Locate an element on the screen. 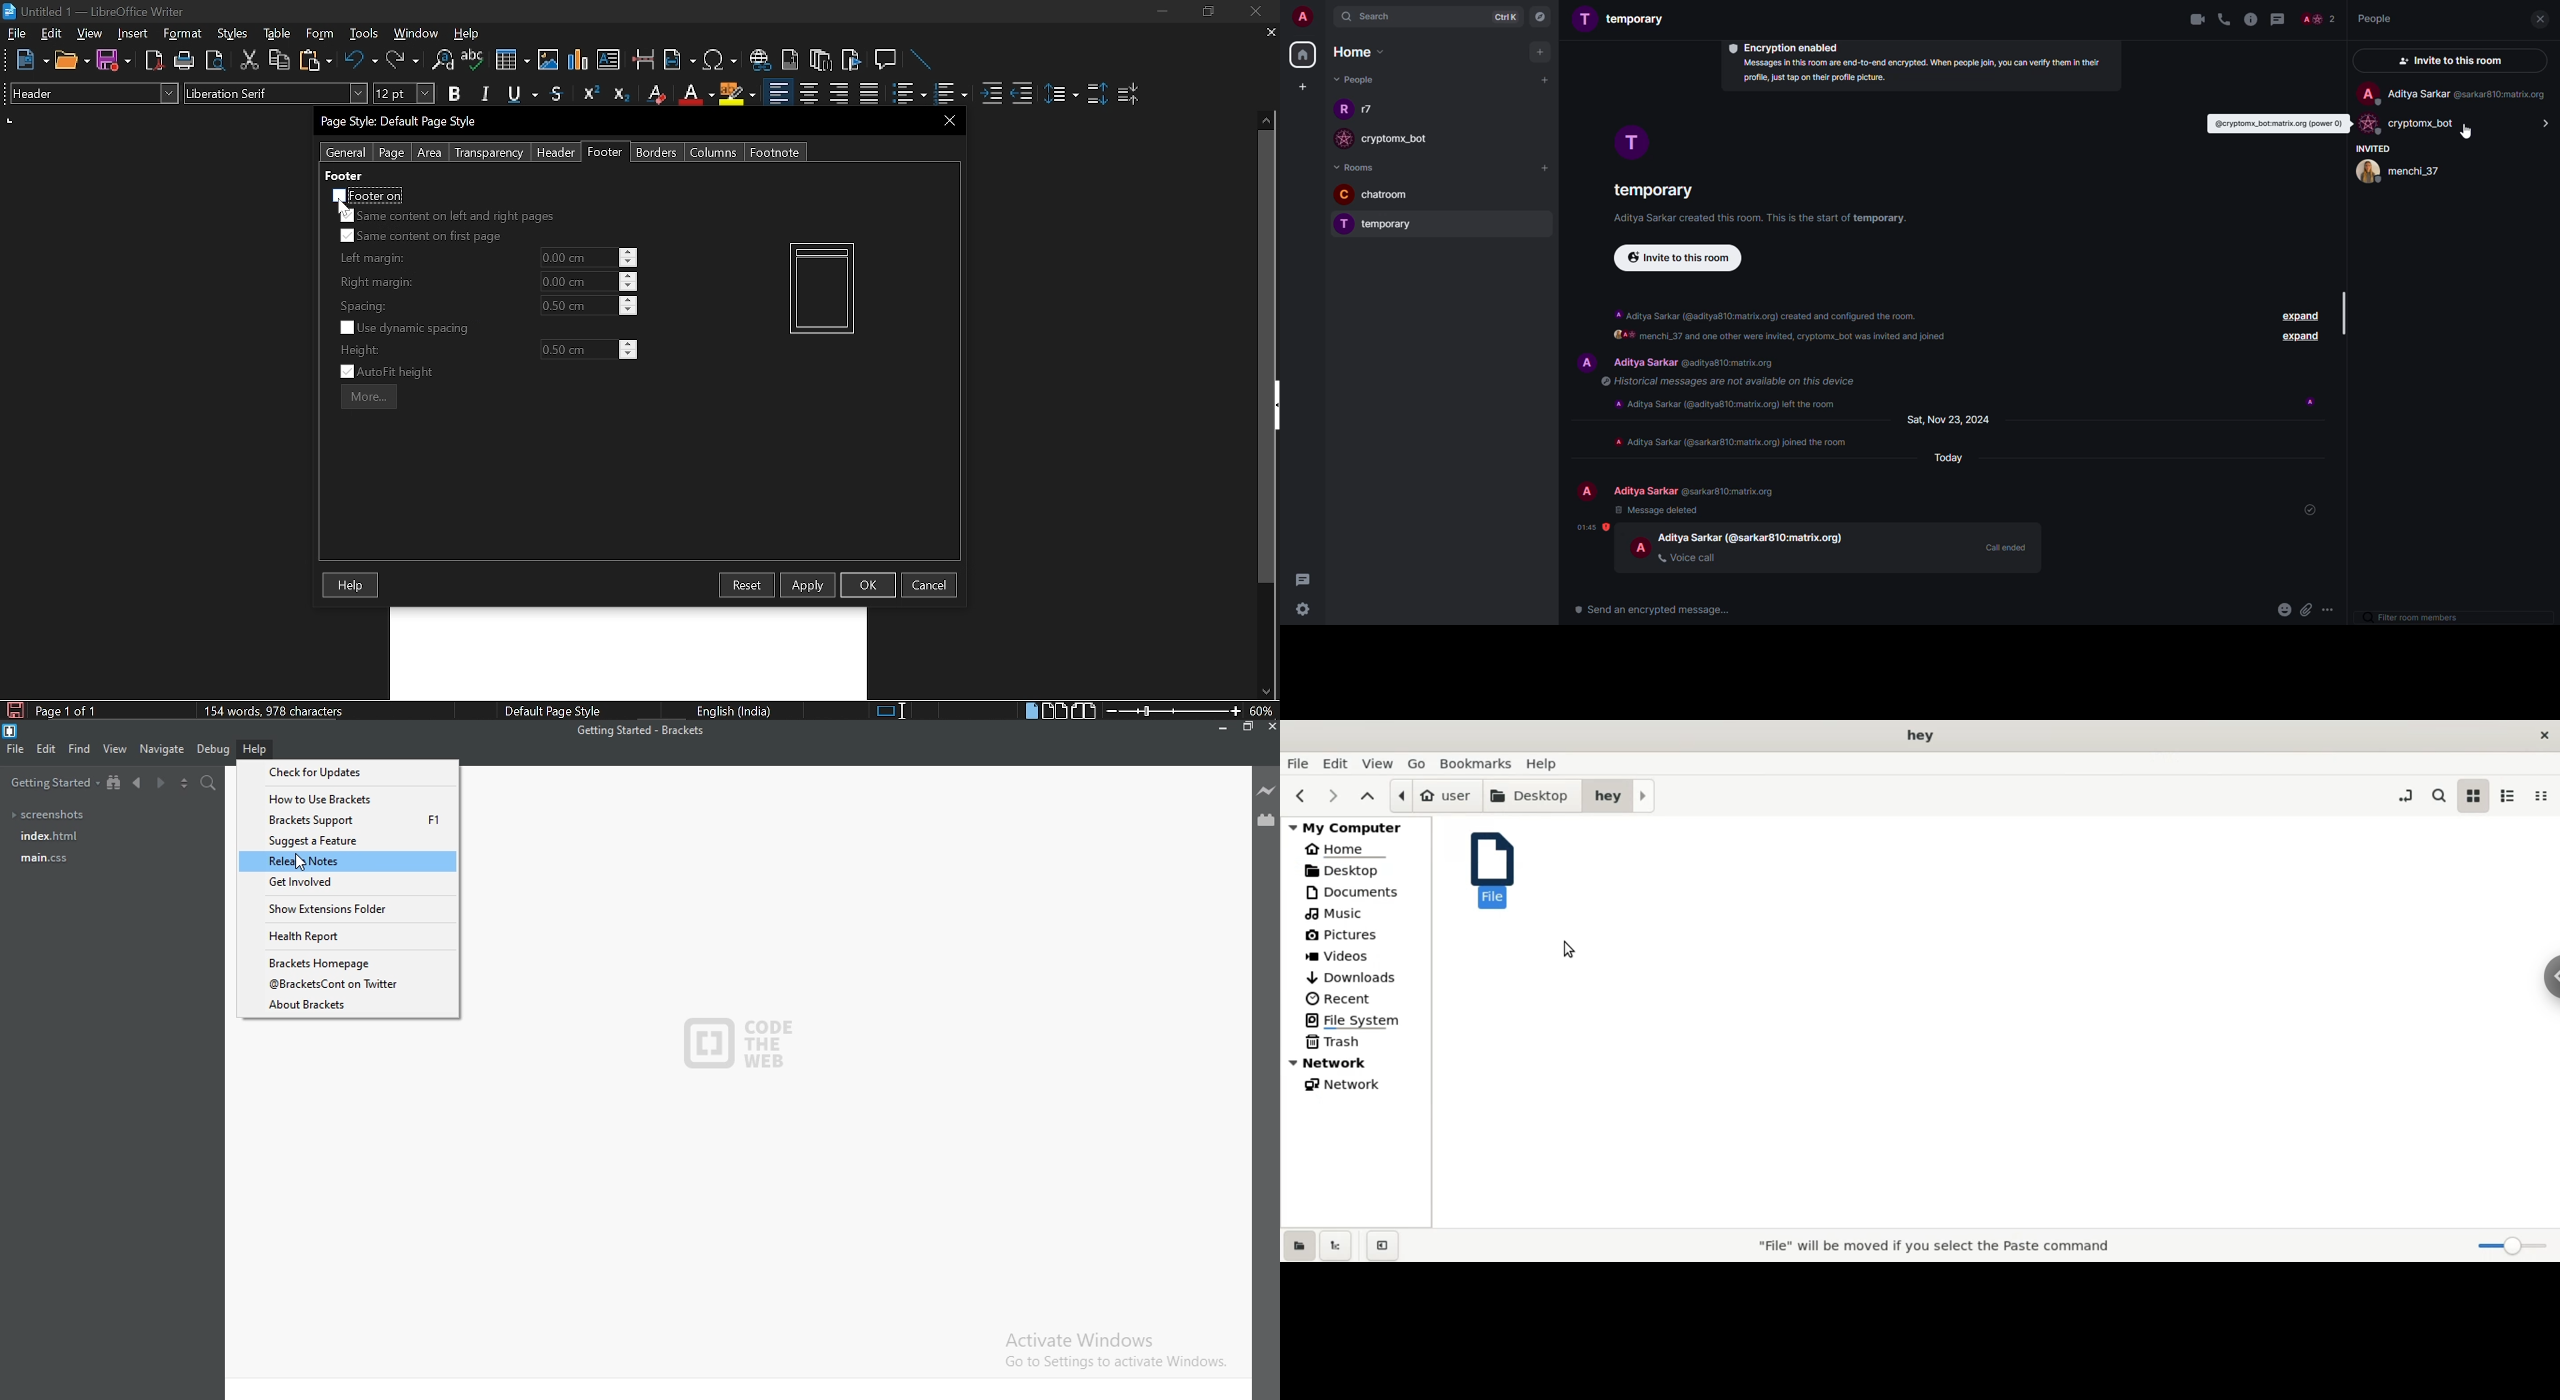 The image size is (2576, 1400). Resest is located at coordinates (747, 585).